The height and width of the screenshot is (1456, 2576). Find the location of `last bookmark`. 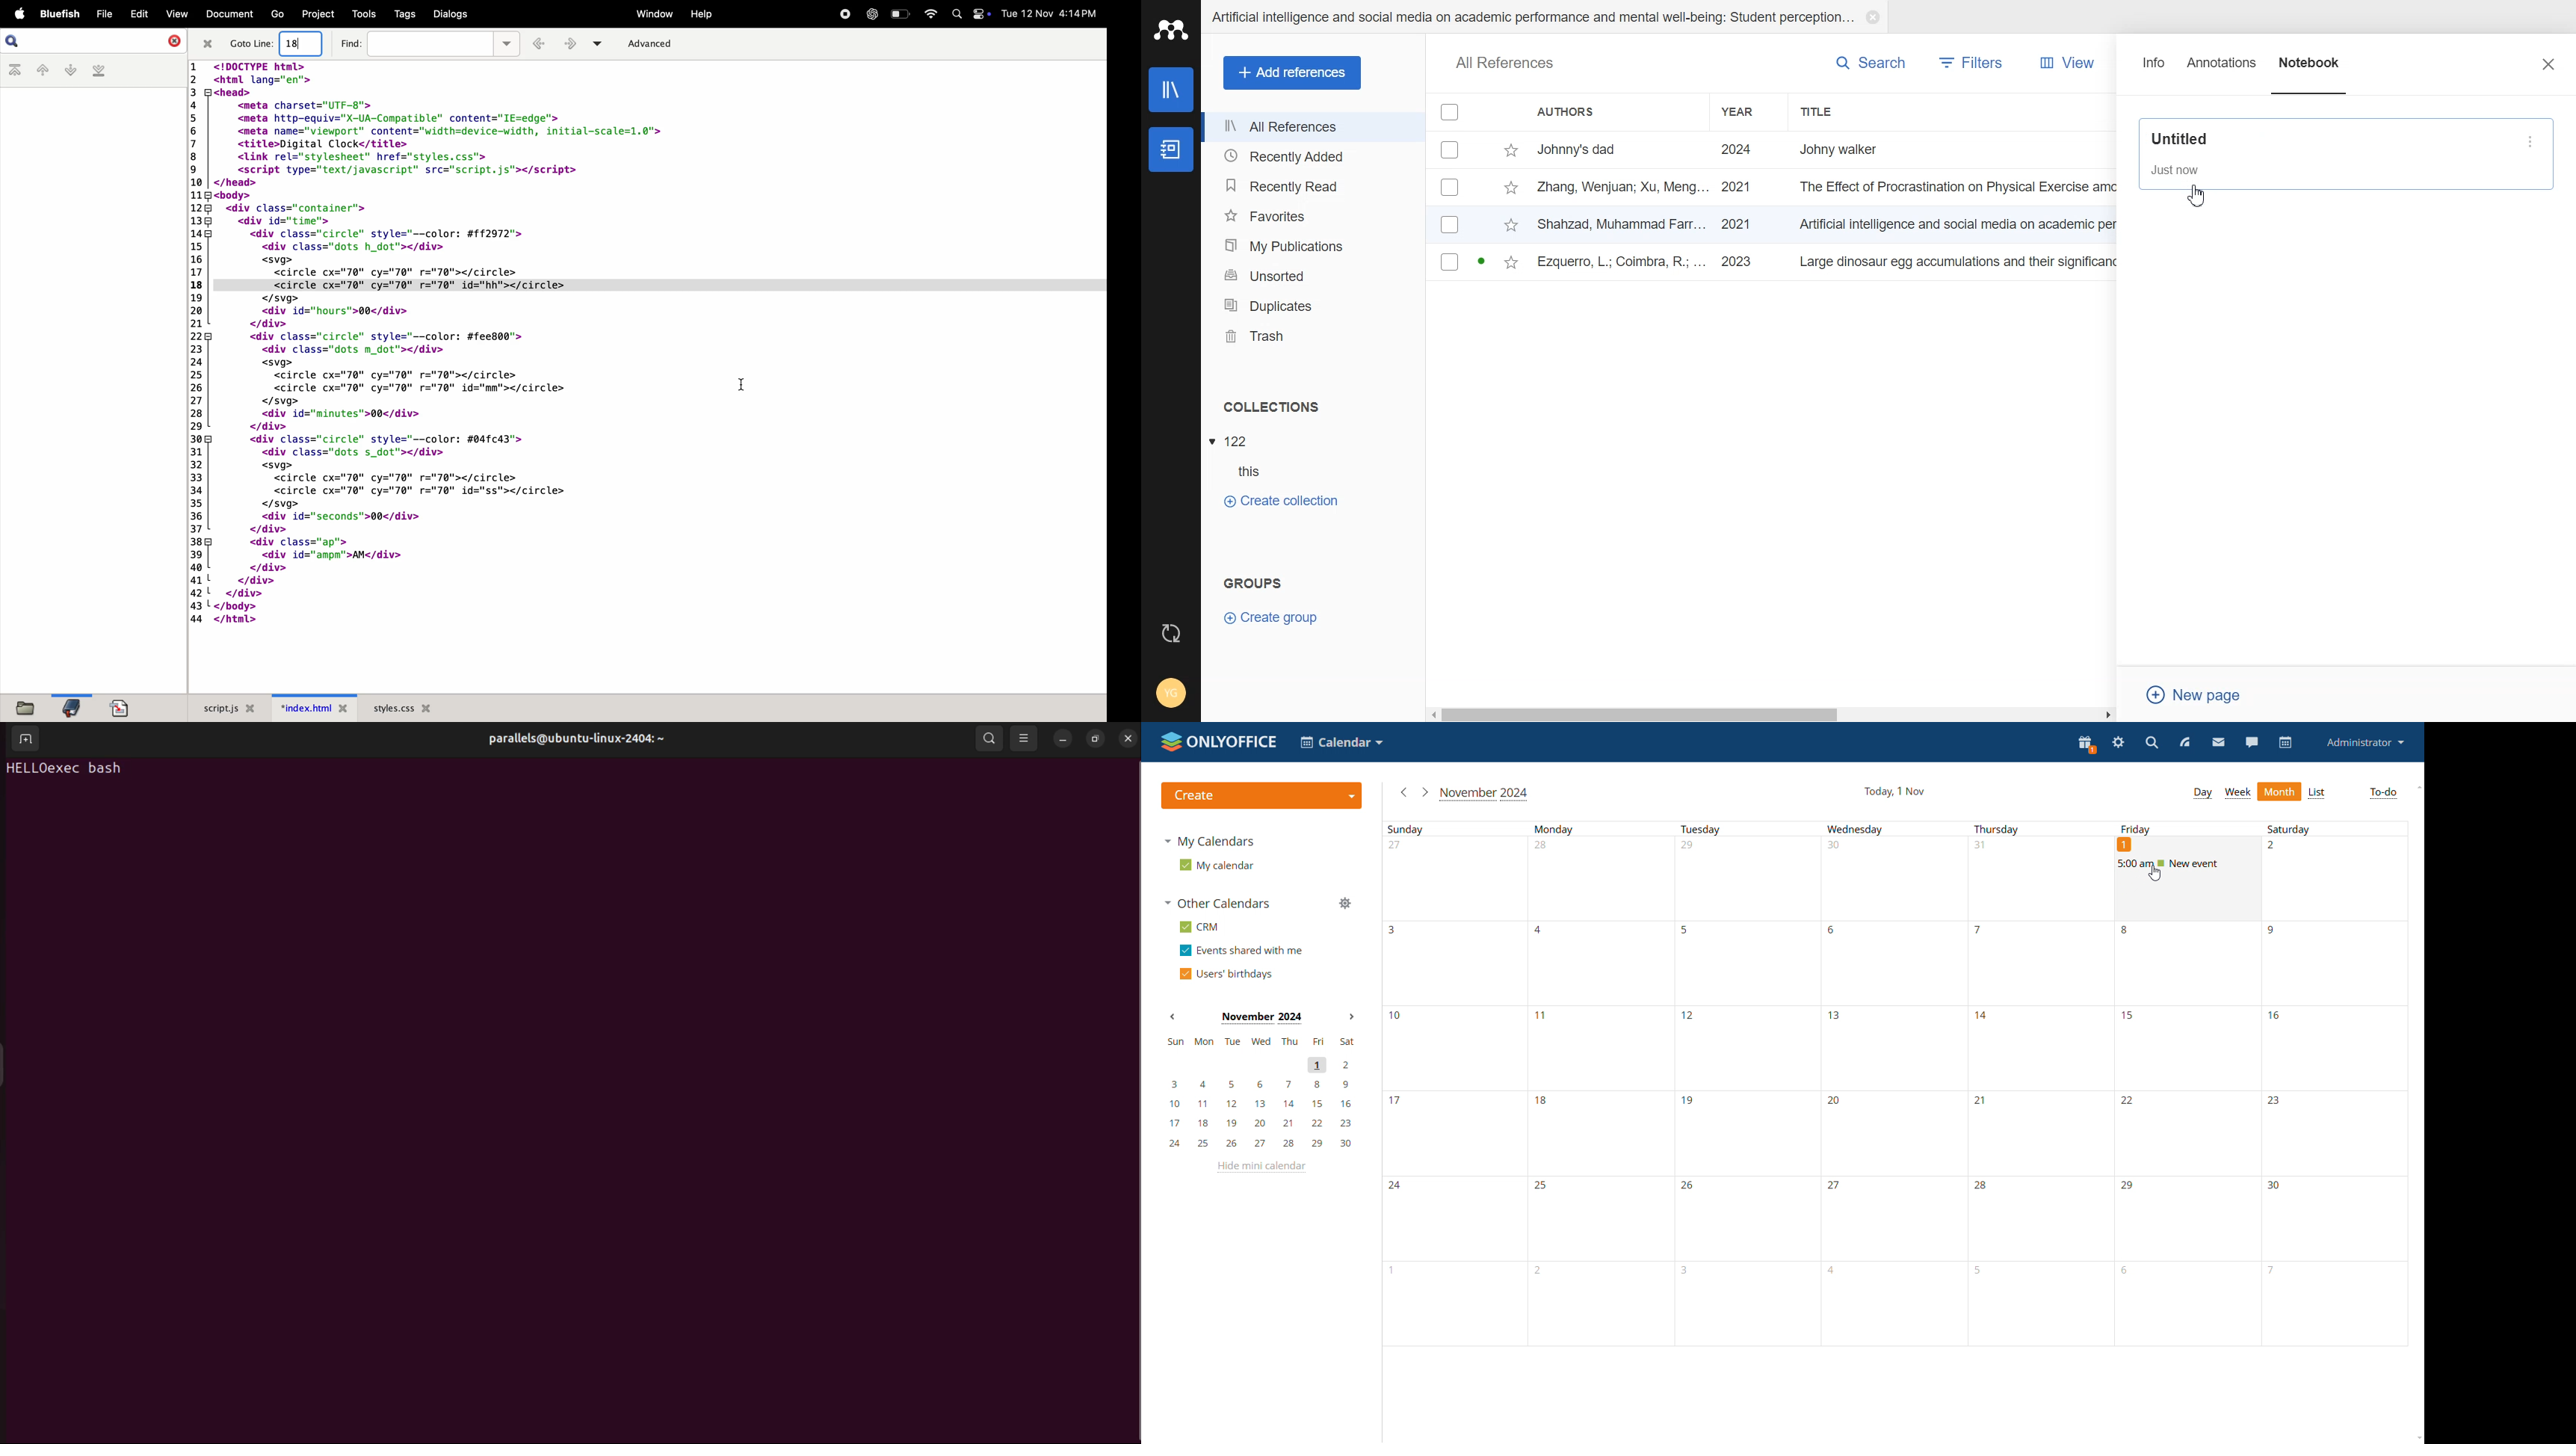

last bookmark is located at coordinates (97, 71).